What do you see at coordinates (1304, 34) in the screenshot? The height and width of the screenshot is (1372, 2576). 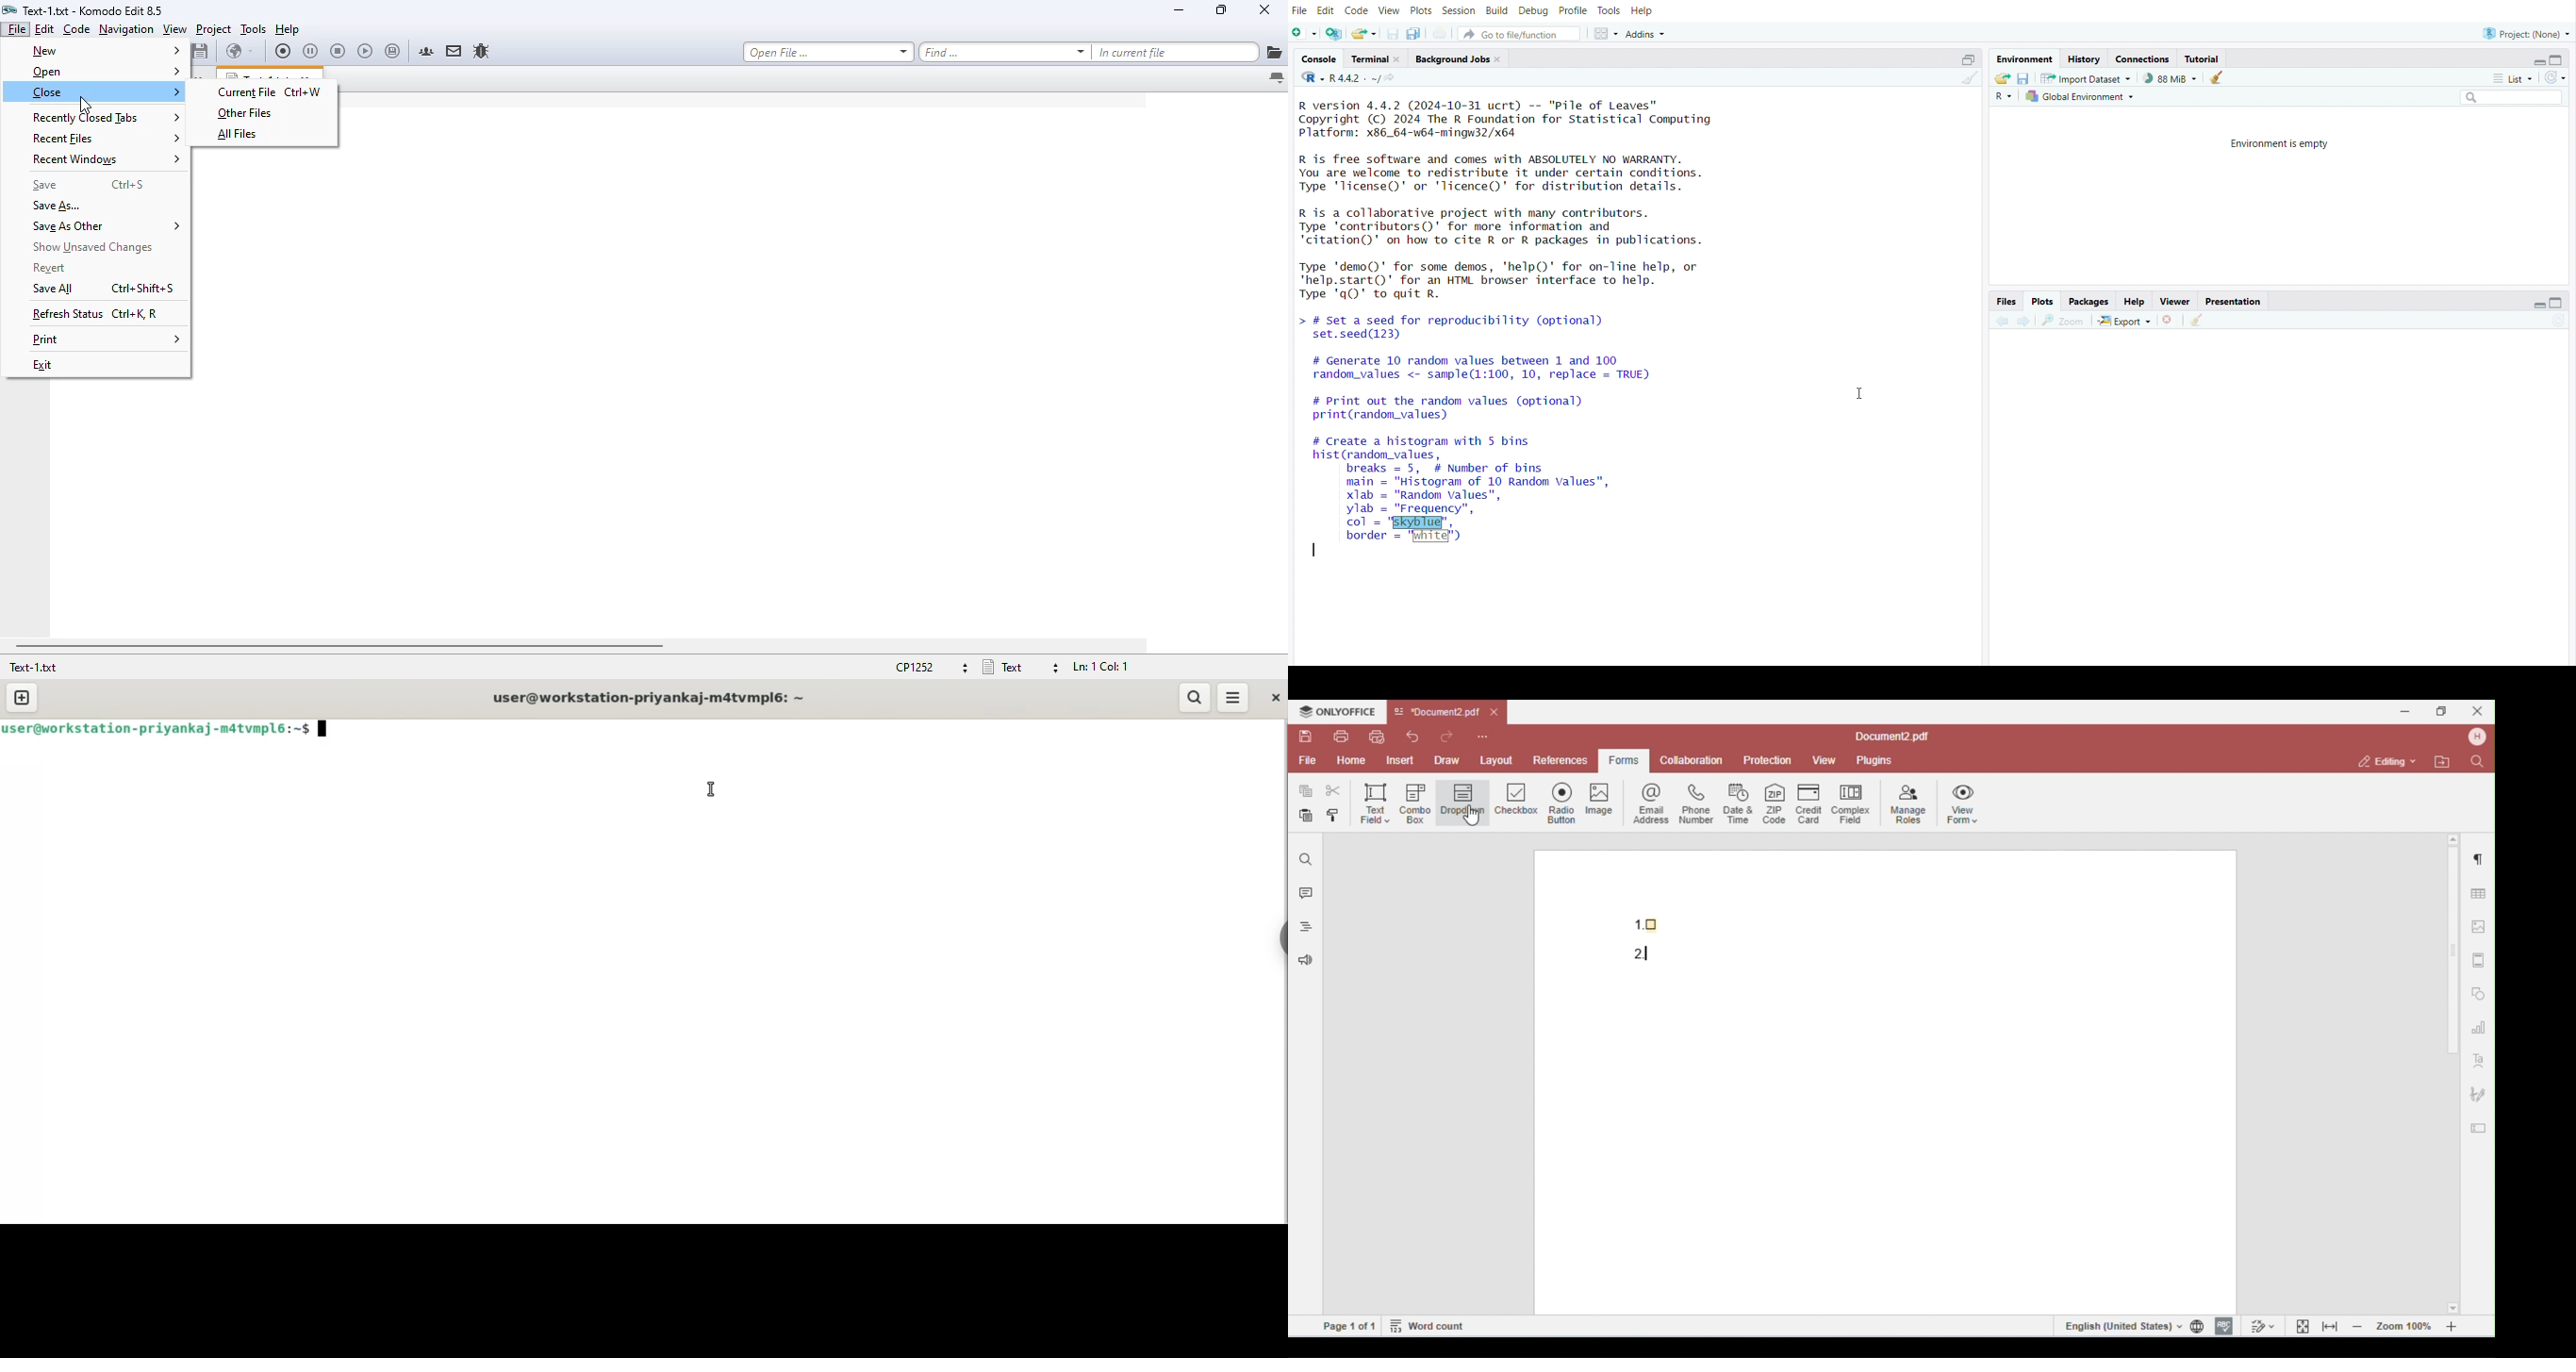 I see `new file` at bounding box center [1304, 34].